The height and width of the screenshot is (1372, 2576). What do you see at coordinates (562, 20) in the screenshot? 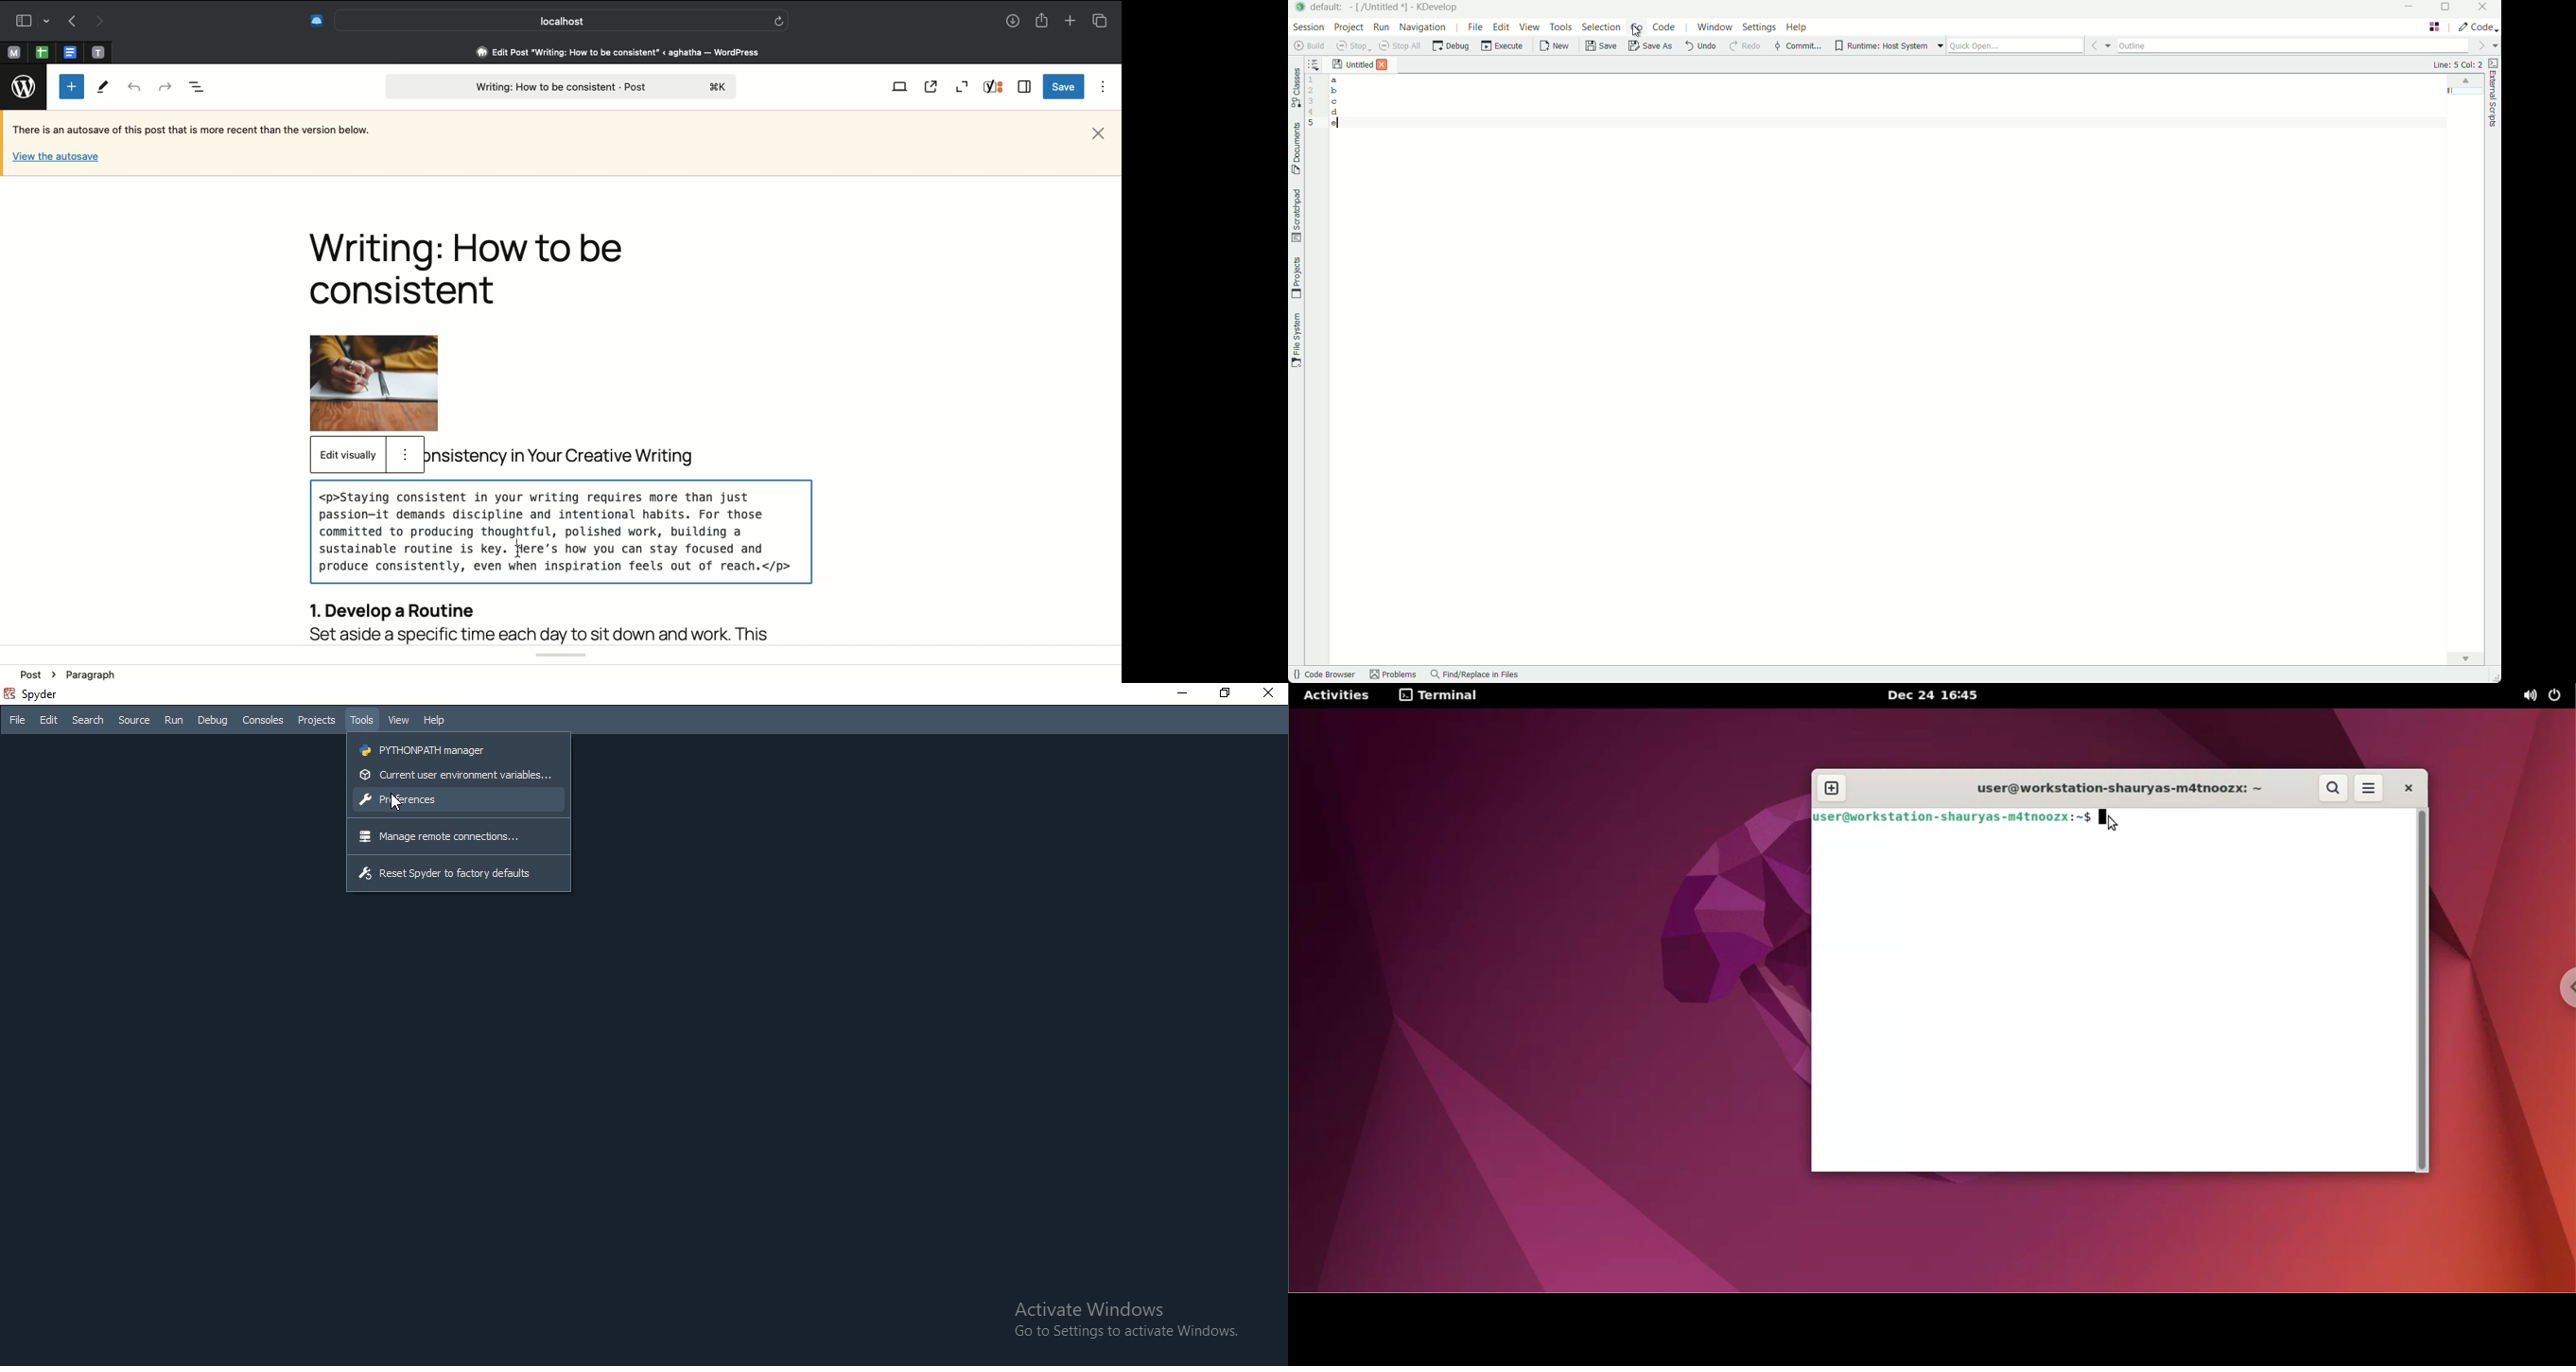
I see `Search bar` at bounding box center [562, 20].